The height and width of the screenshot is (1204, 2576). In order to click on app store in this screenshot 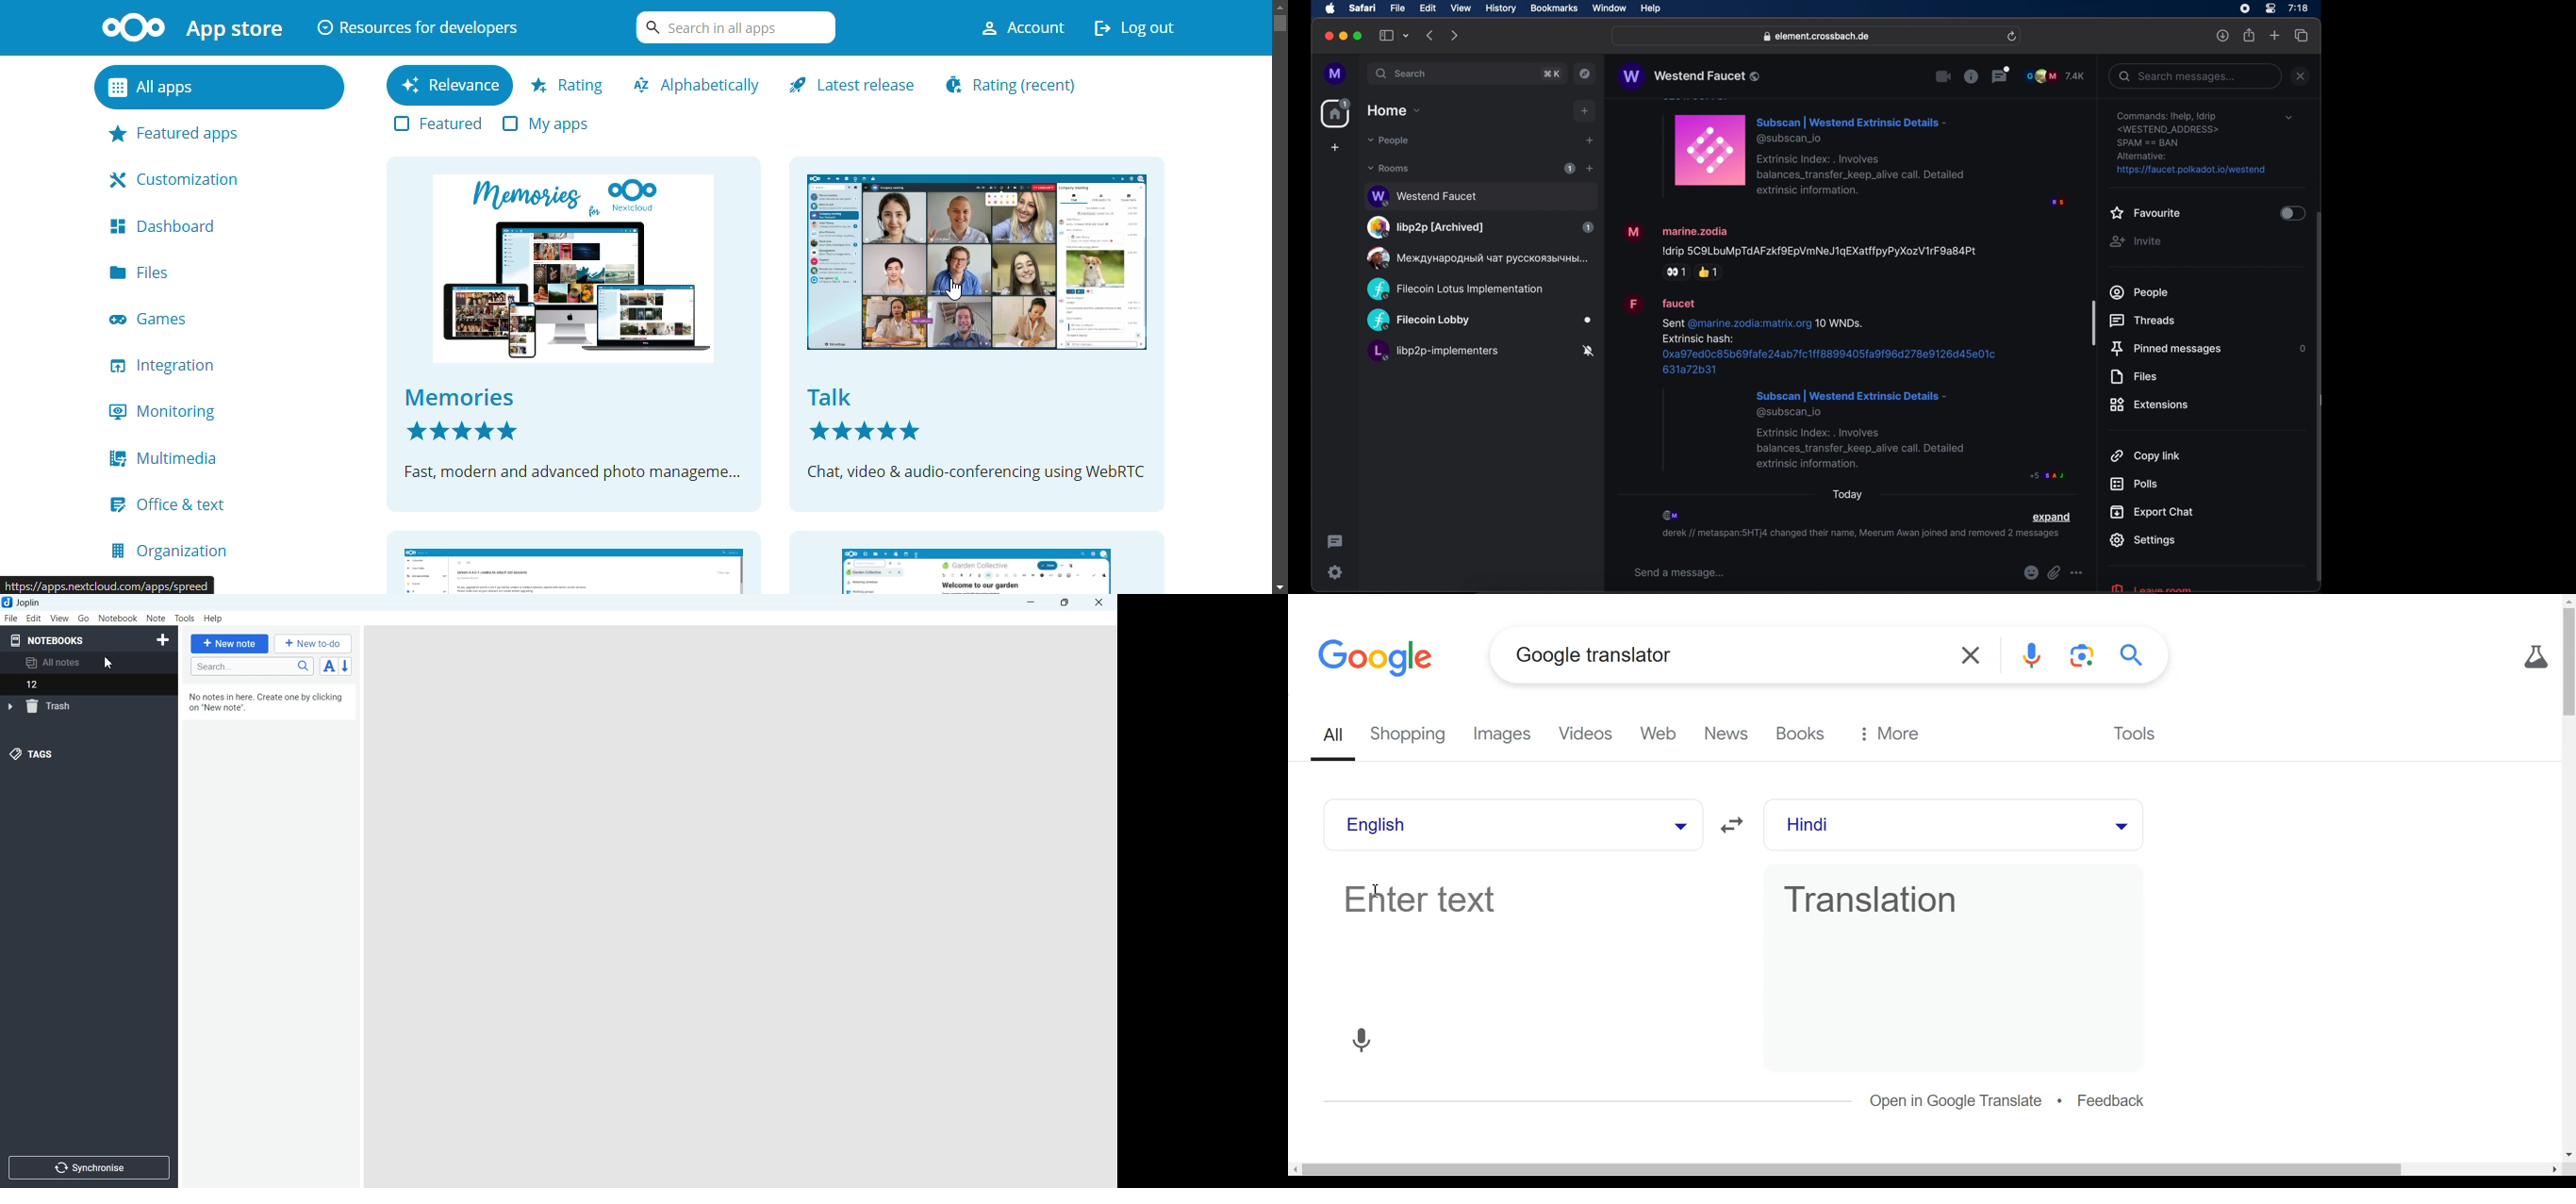, I will do `click(190, 27)`.